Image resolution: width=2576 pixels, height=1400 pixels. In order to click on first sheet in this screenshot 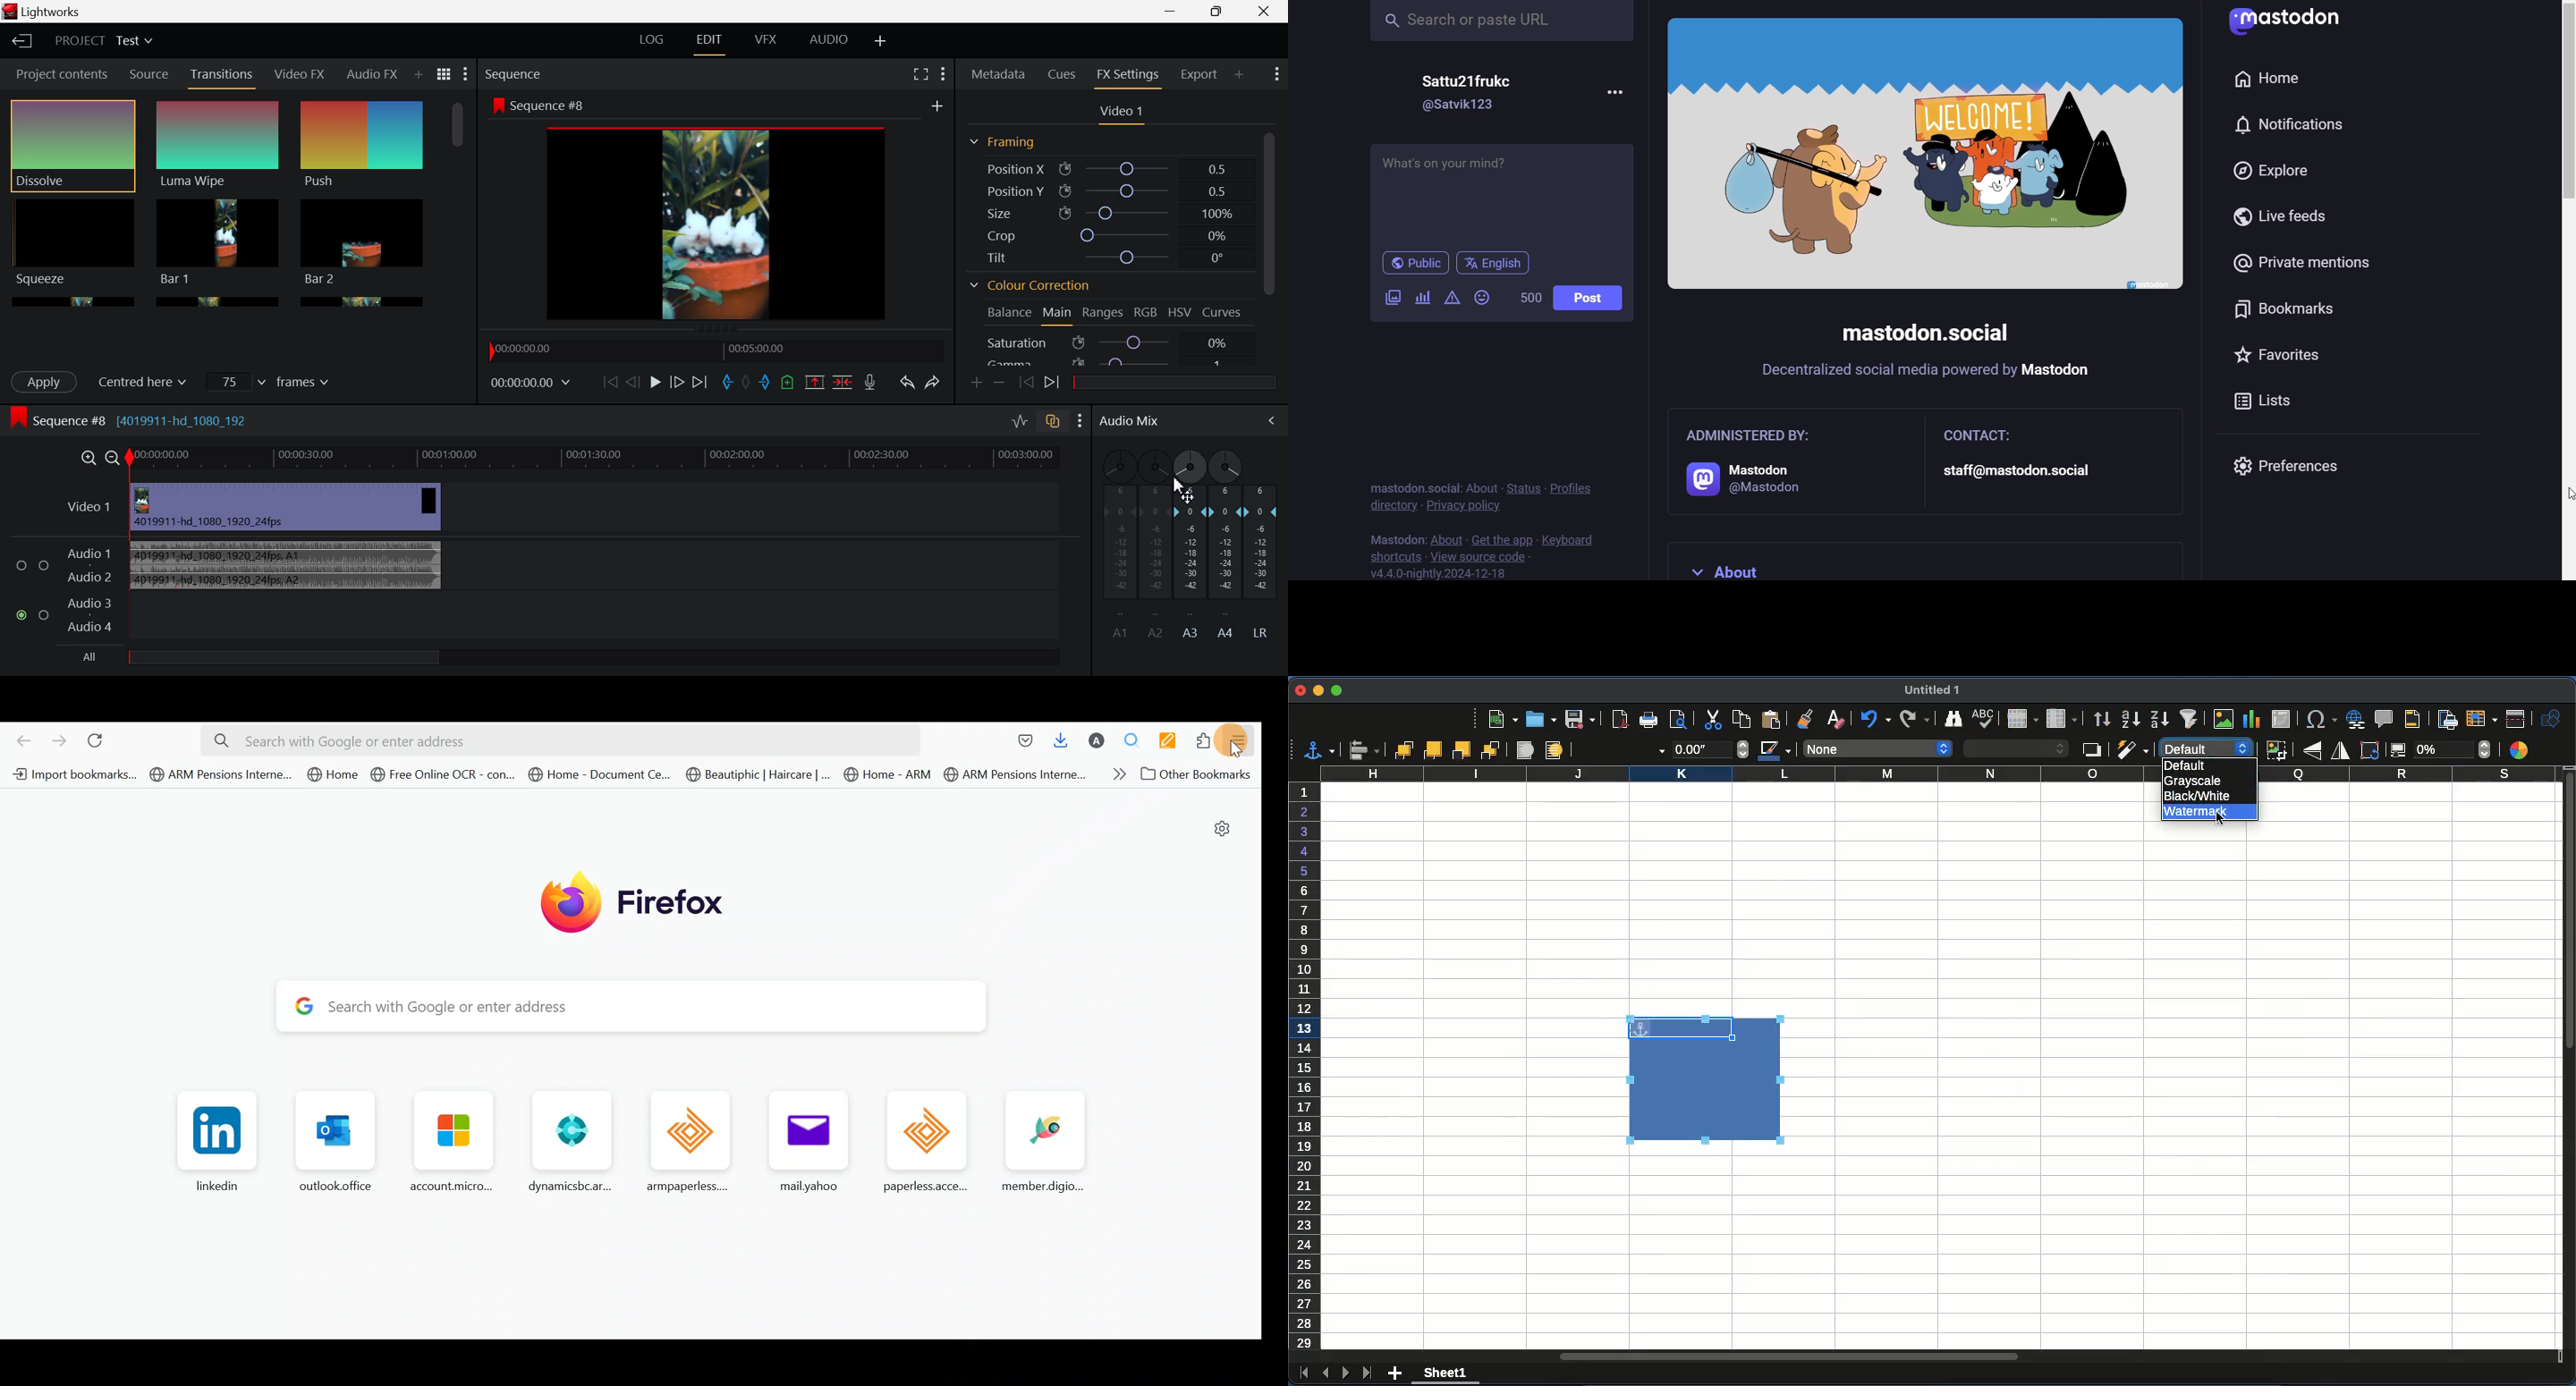, I will do `click(1303, 1376)`.